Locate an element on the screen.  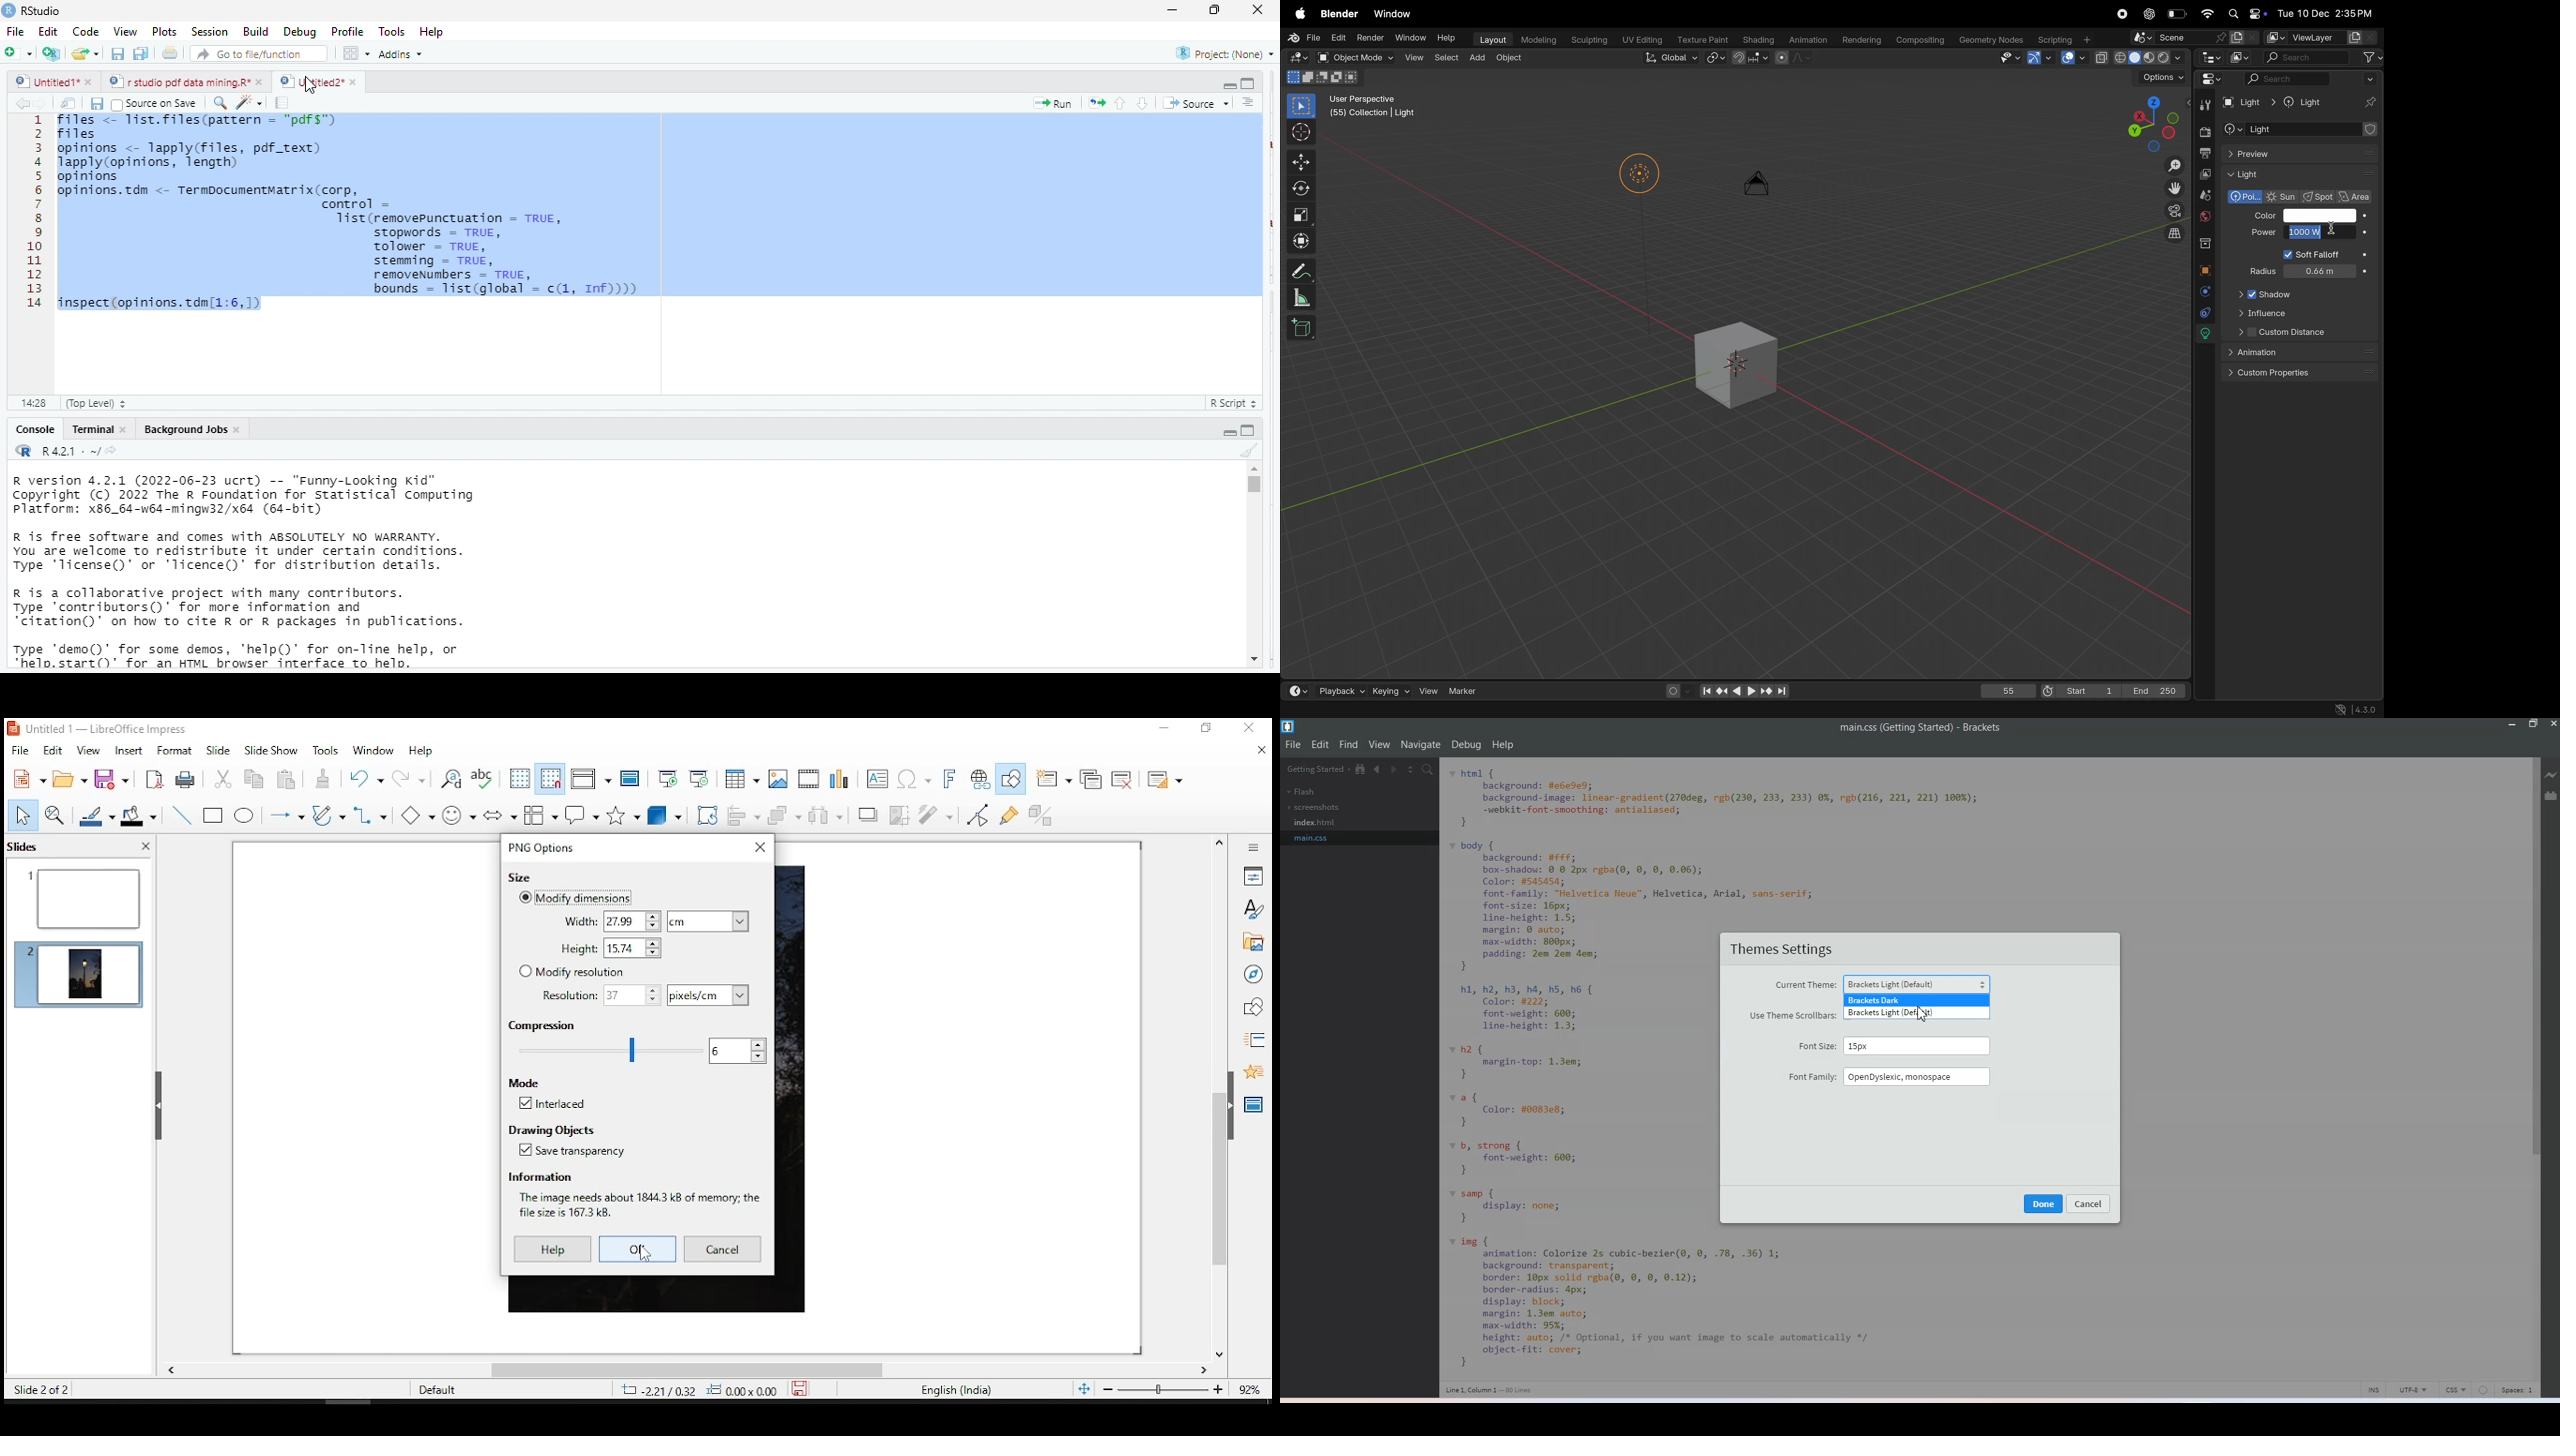
rs studio is located at coordinates (42, 10).